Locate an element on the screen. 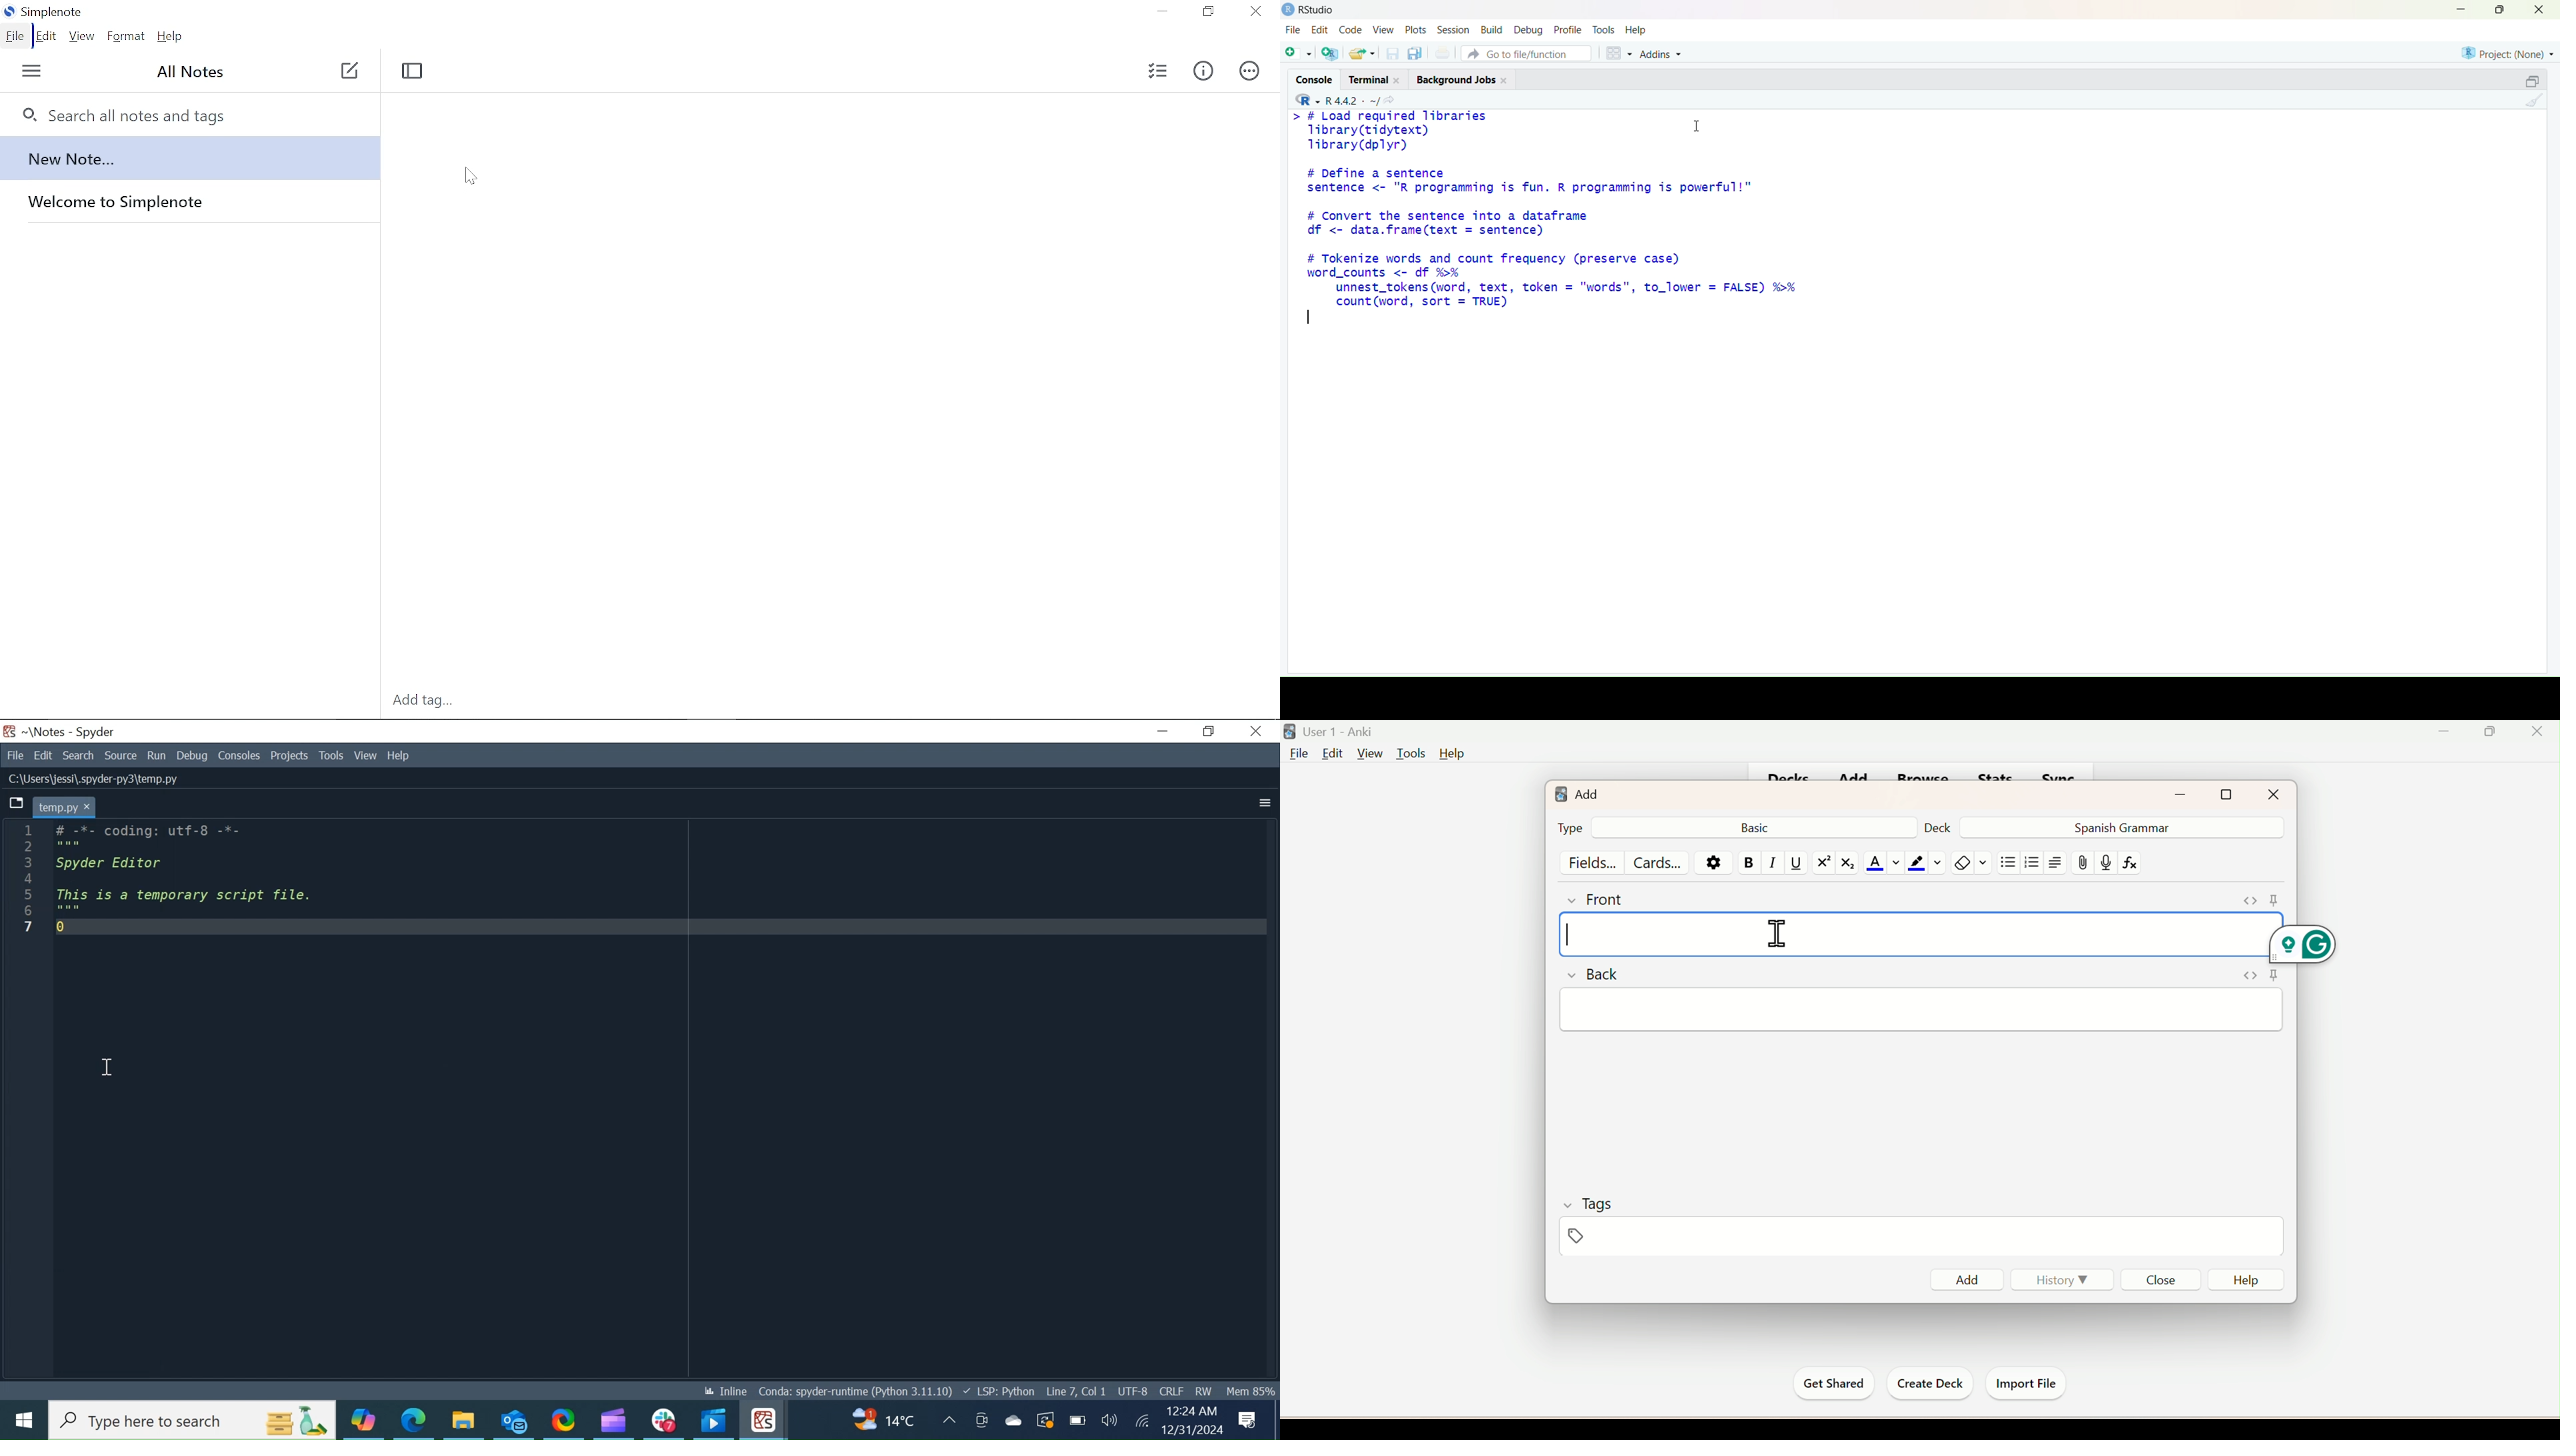 The image size is (2576, 1456). Close is located at coordinates (1256, 732).